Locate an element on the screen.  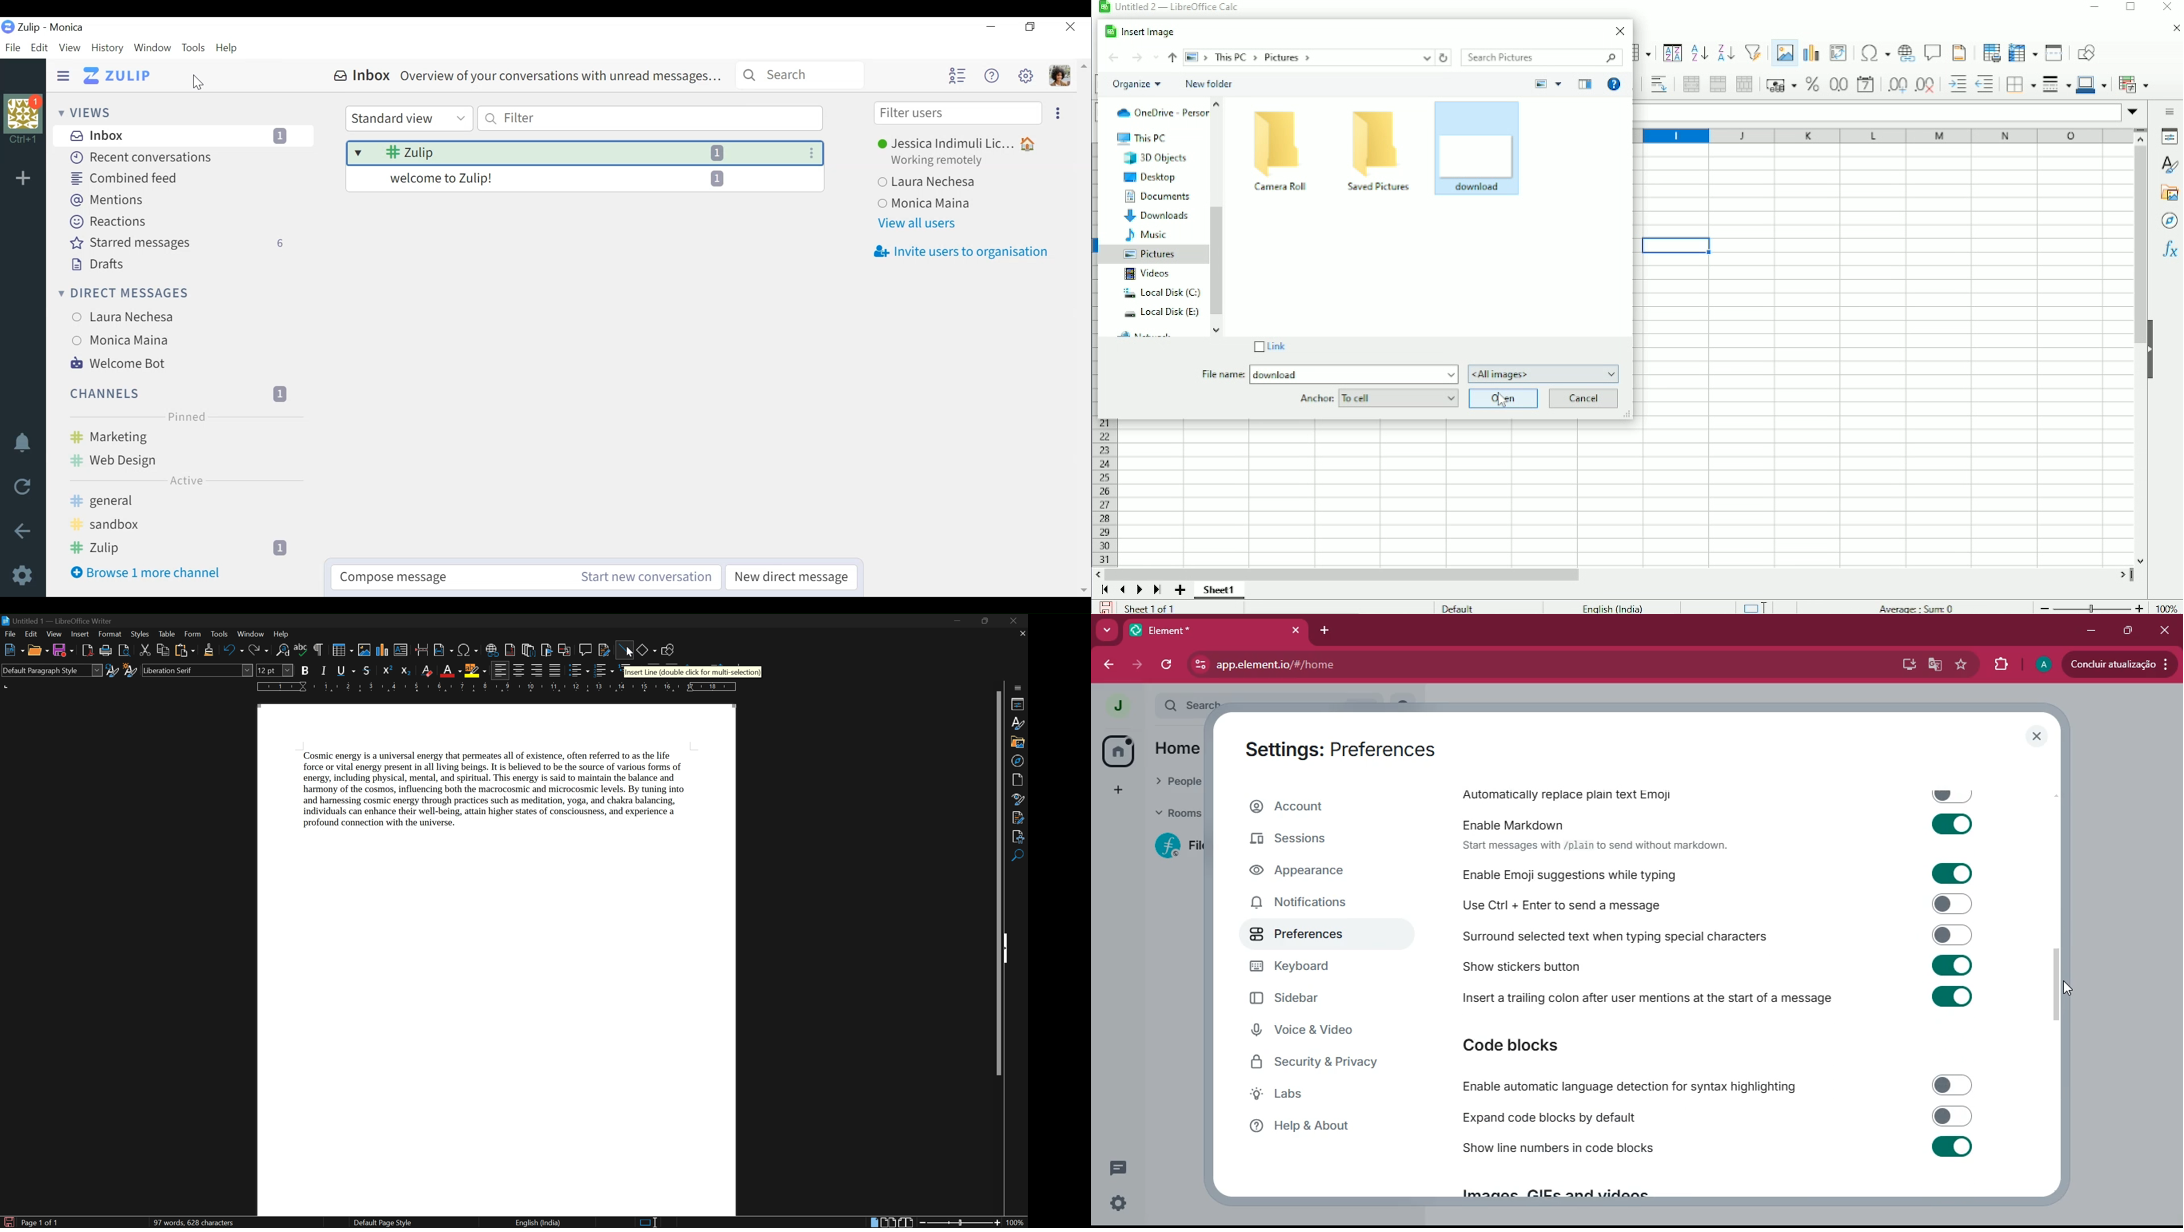
Organisational Profile photo is located at coordinates (23, 121).